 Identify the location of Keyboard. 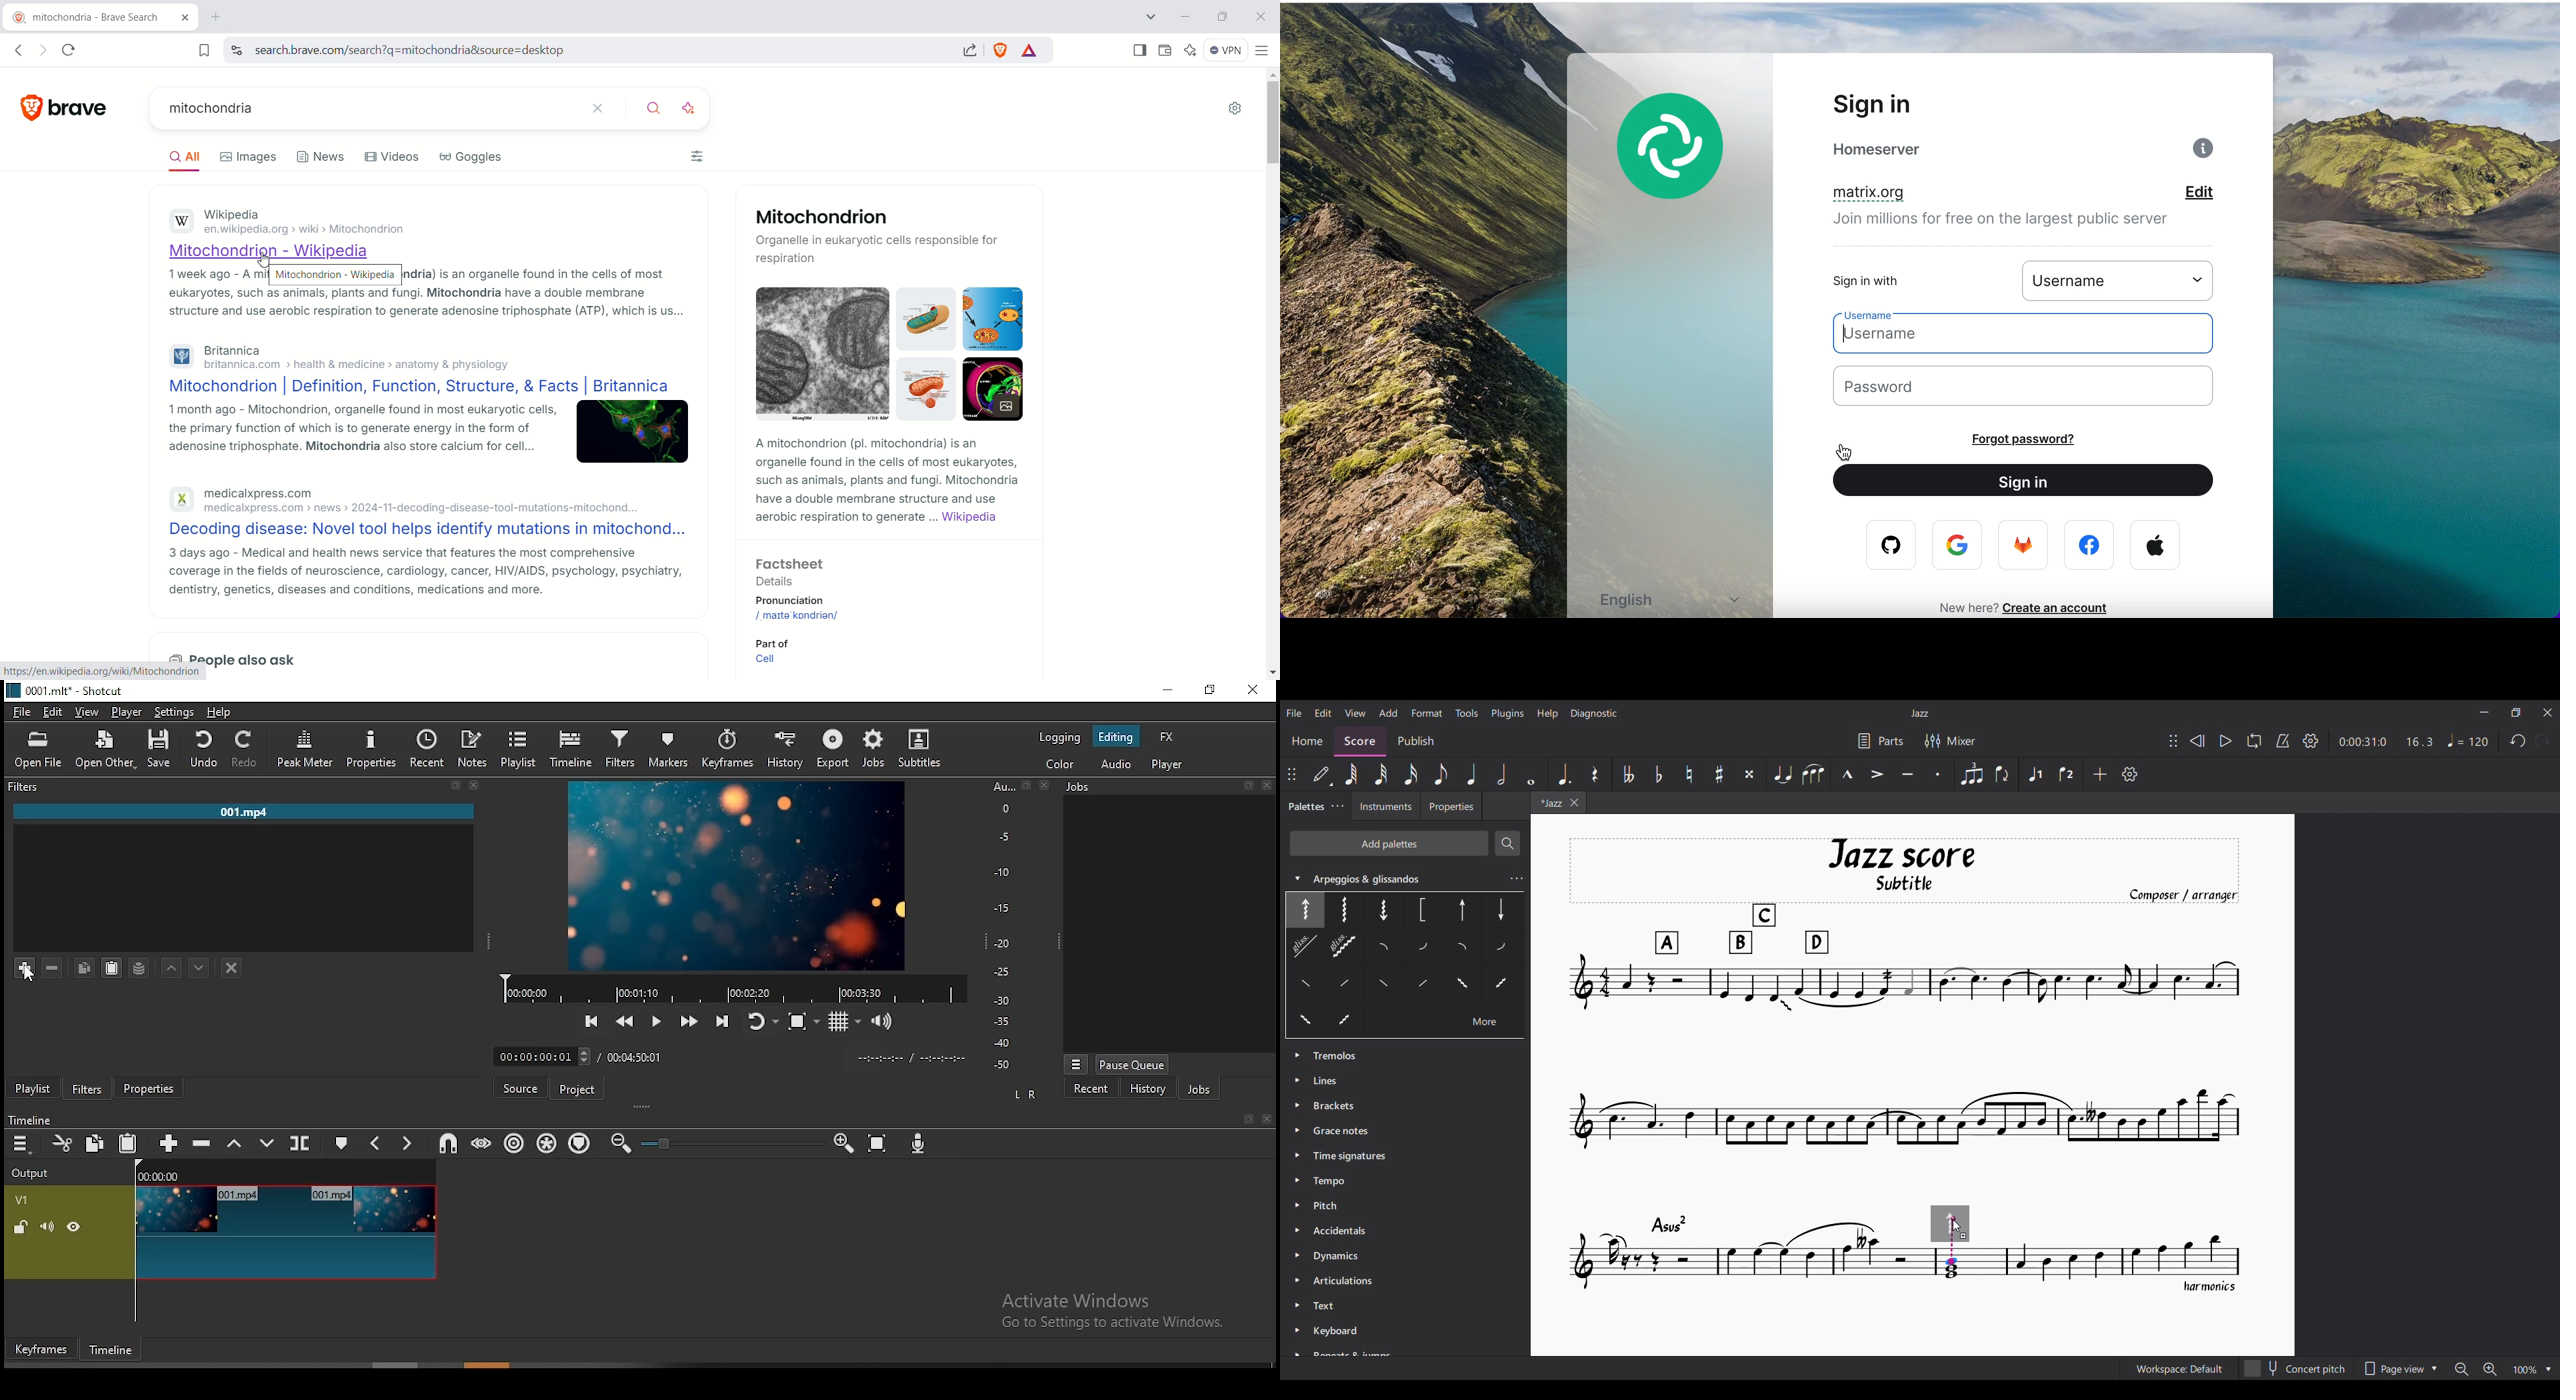
(1357, 1340).